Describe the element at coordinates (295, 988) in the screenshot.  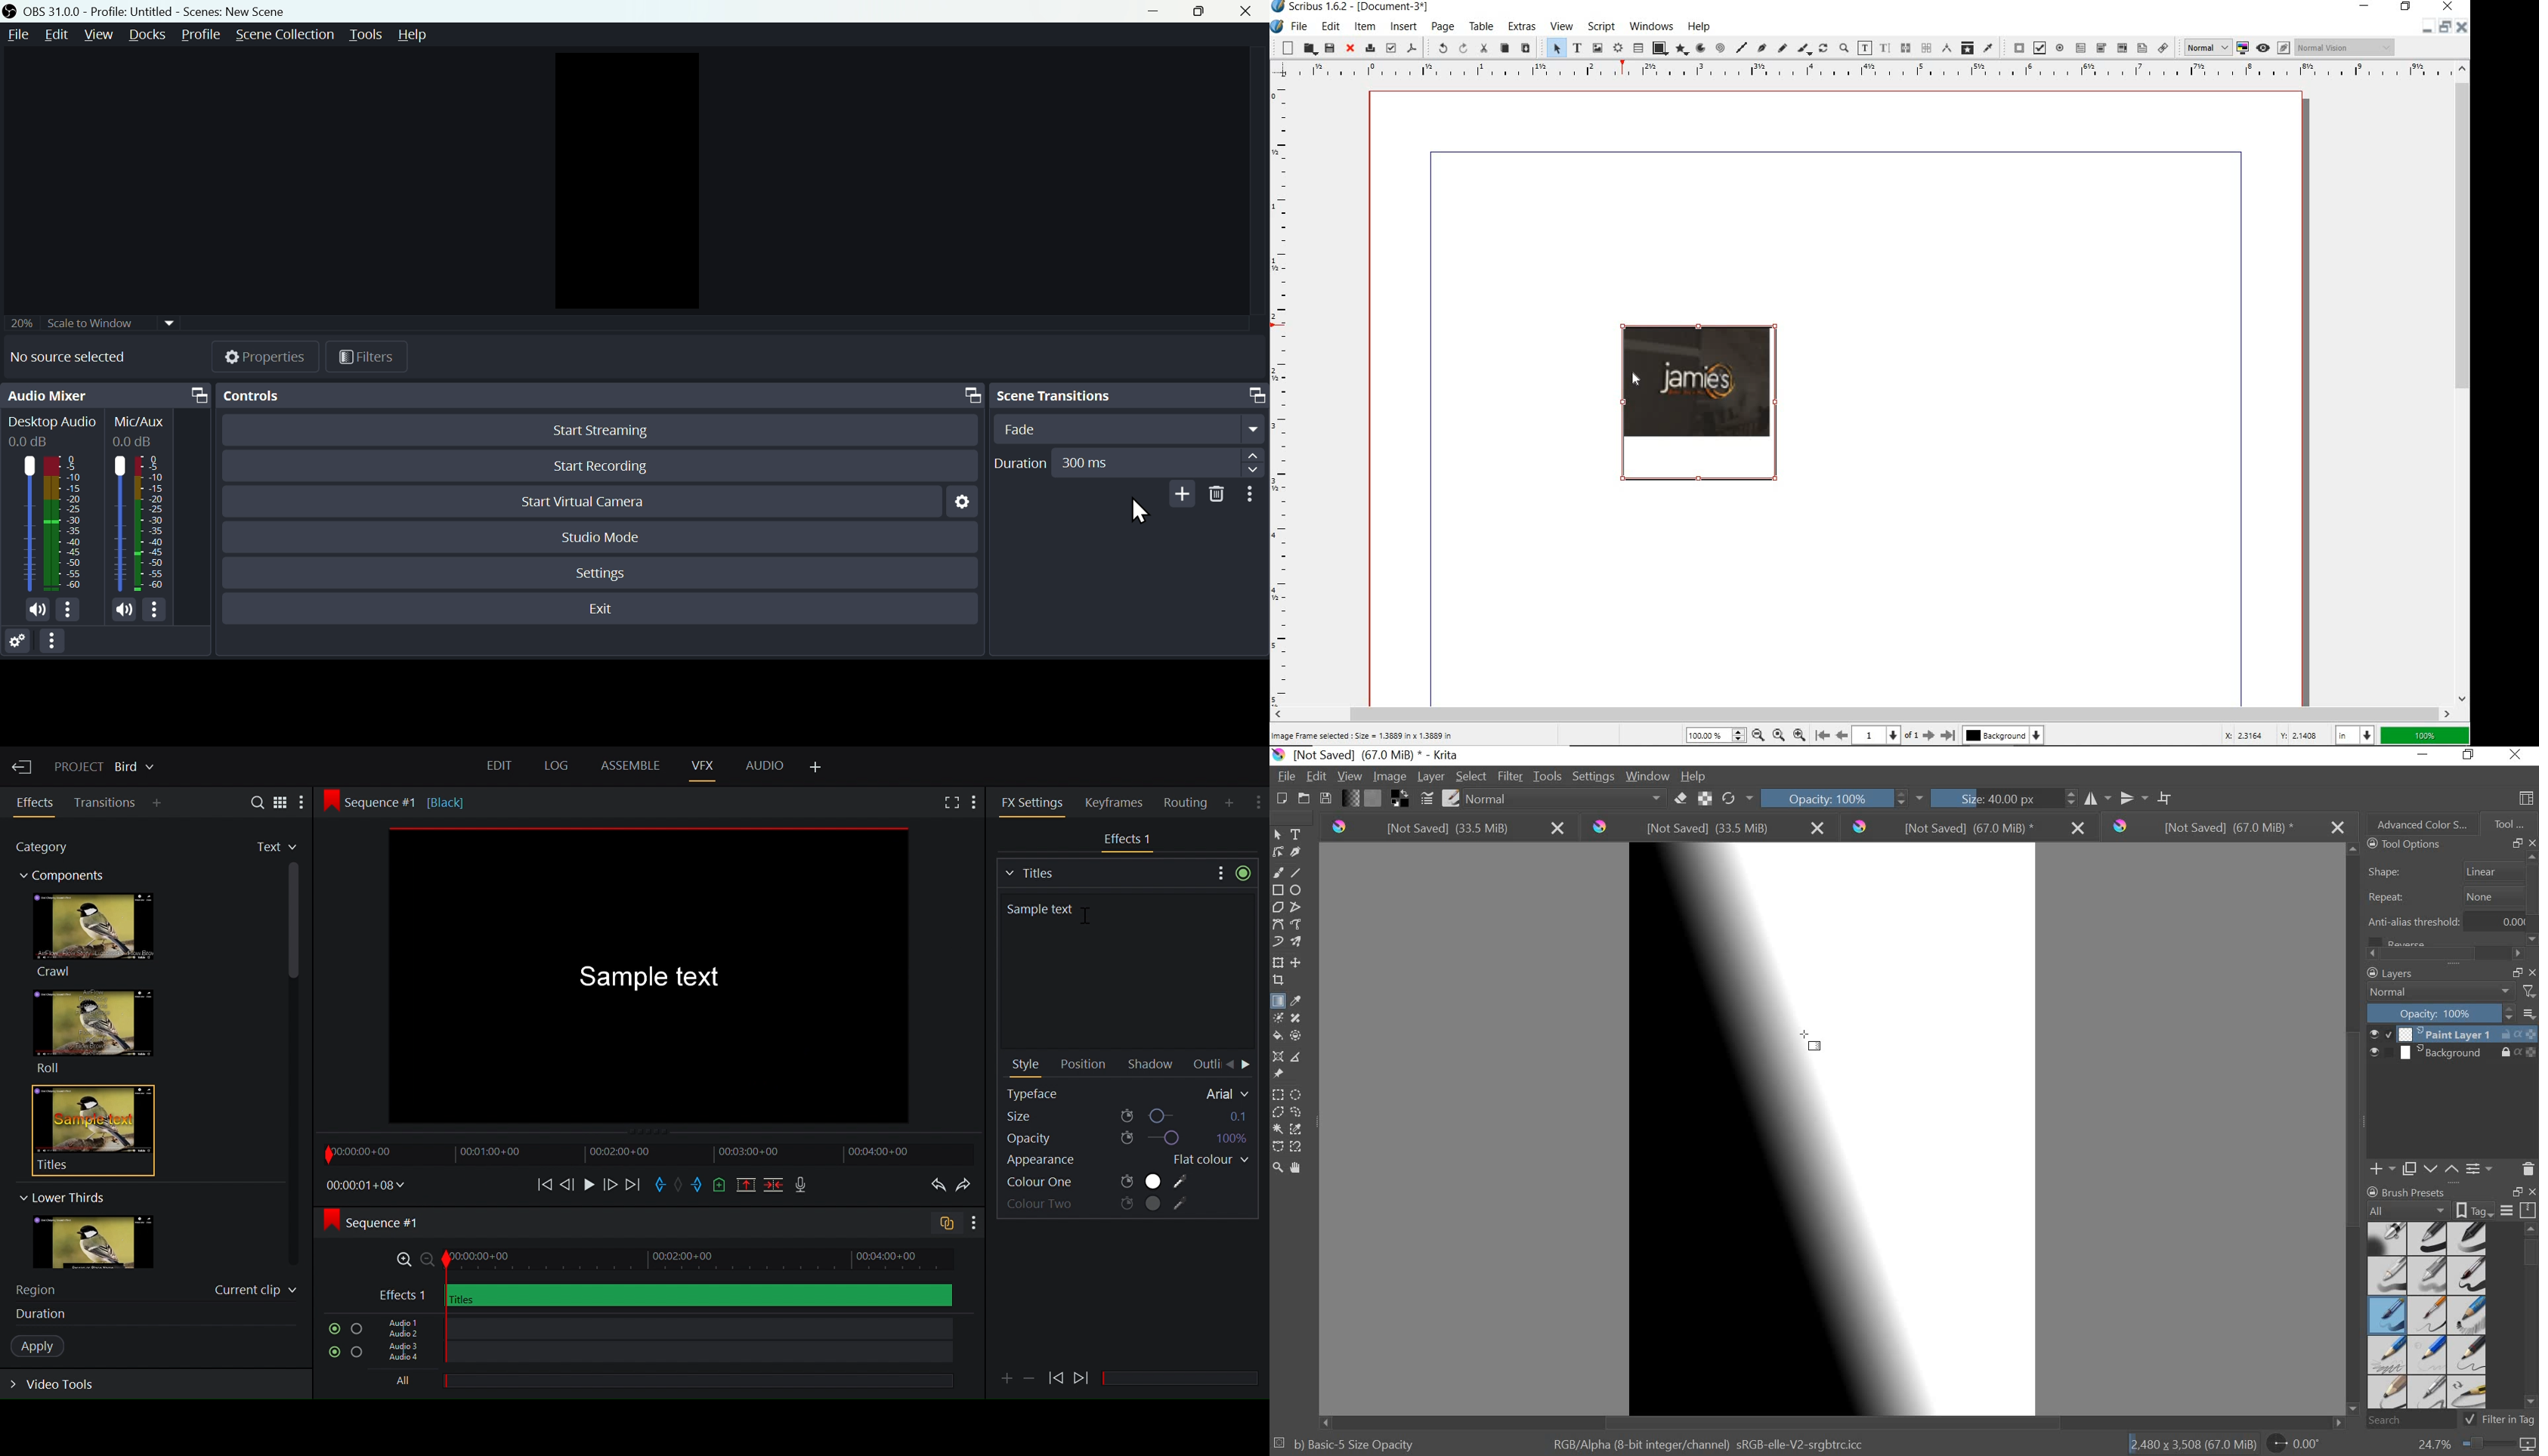
I see `Vertical scroll bar` at that location.